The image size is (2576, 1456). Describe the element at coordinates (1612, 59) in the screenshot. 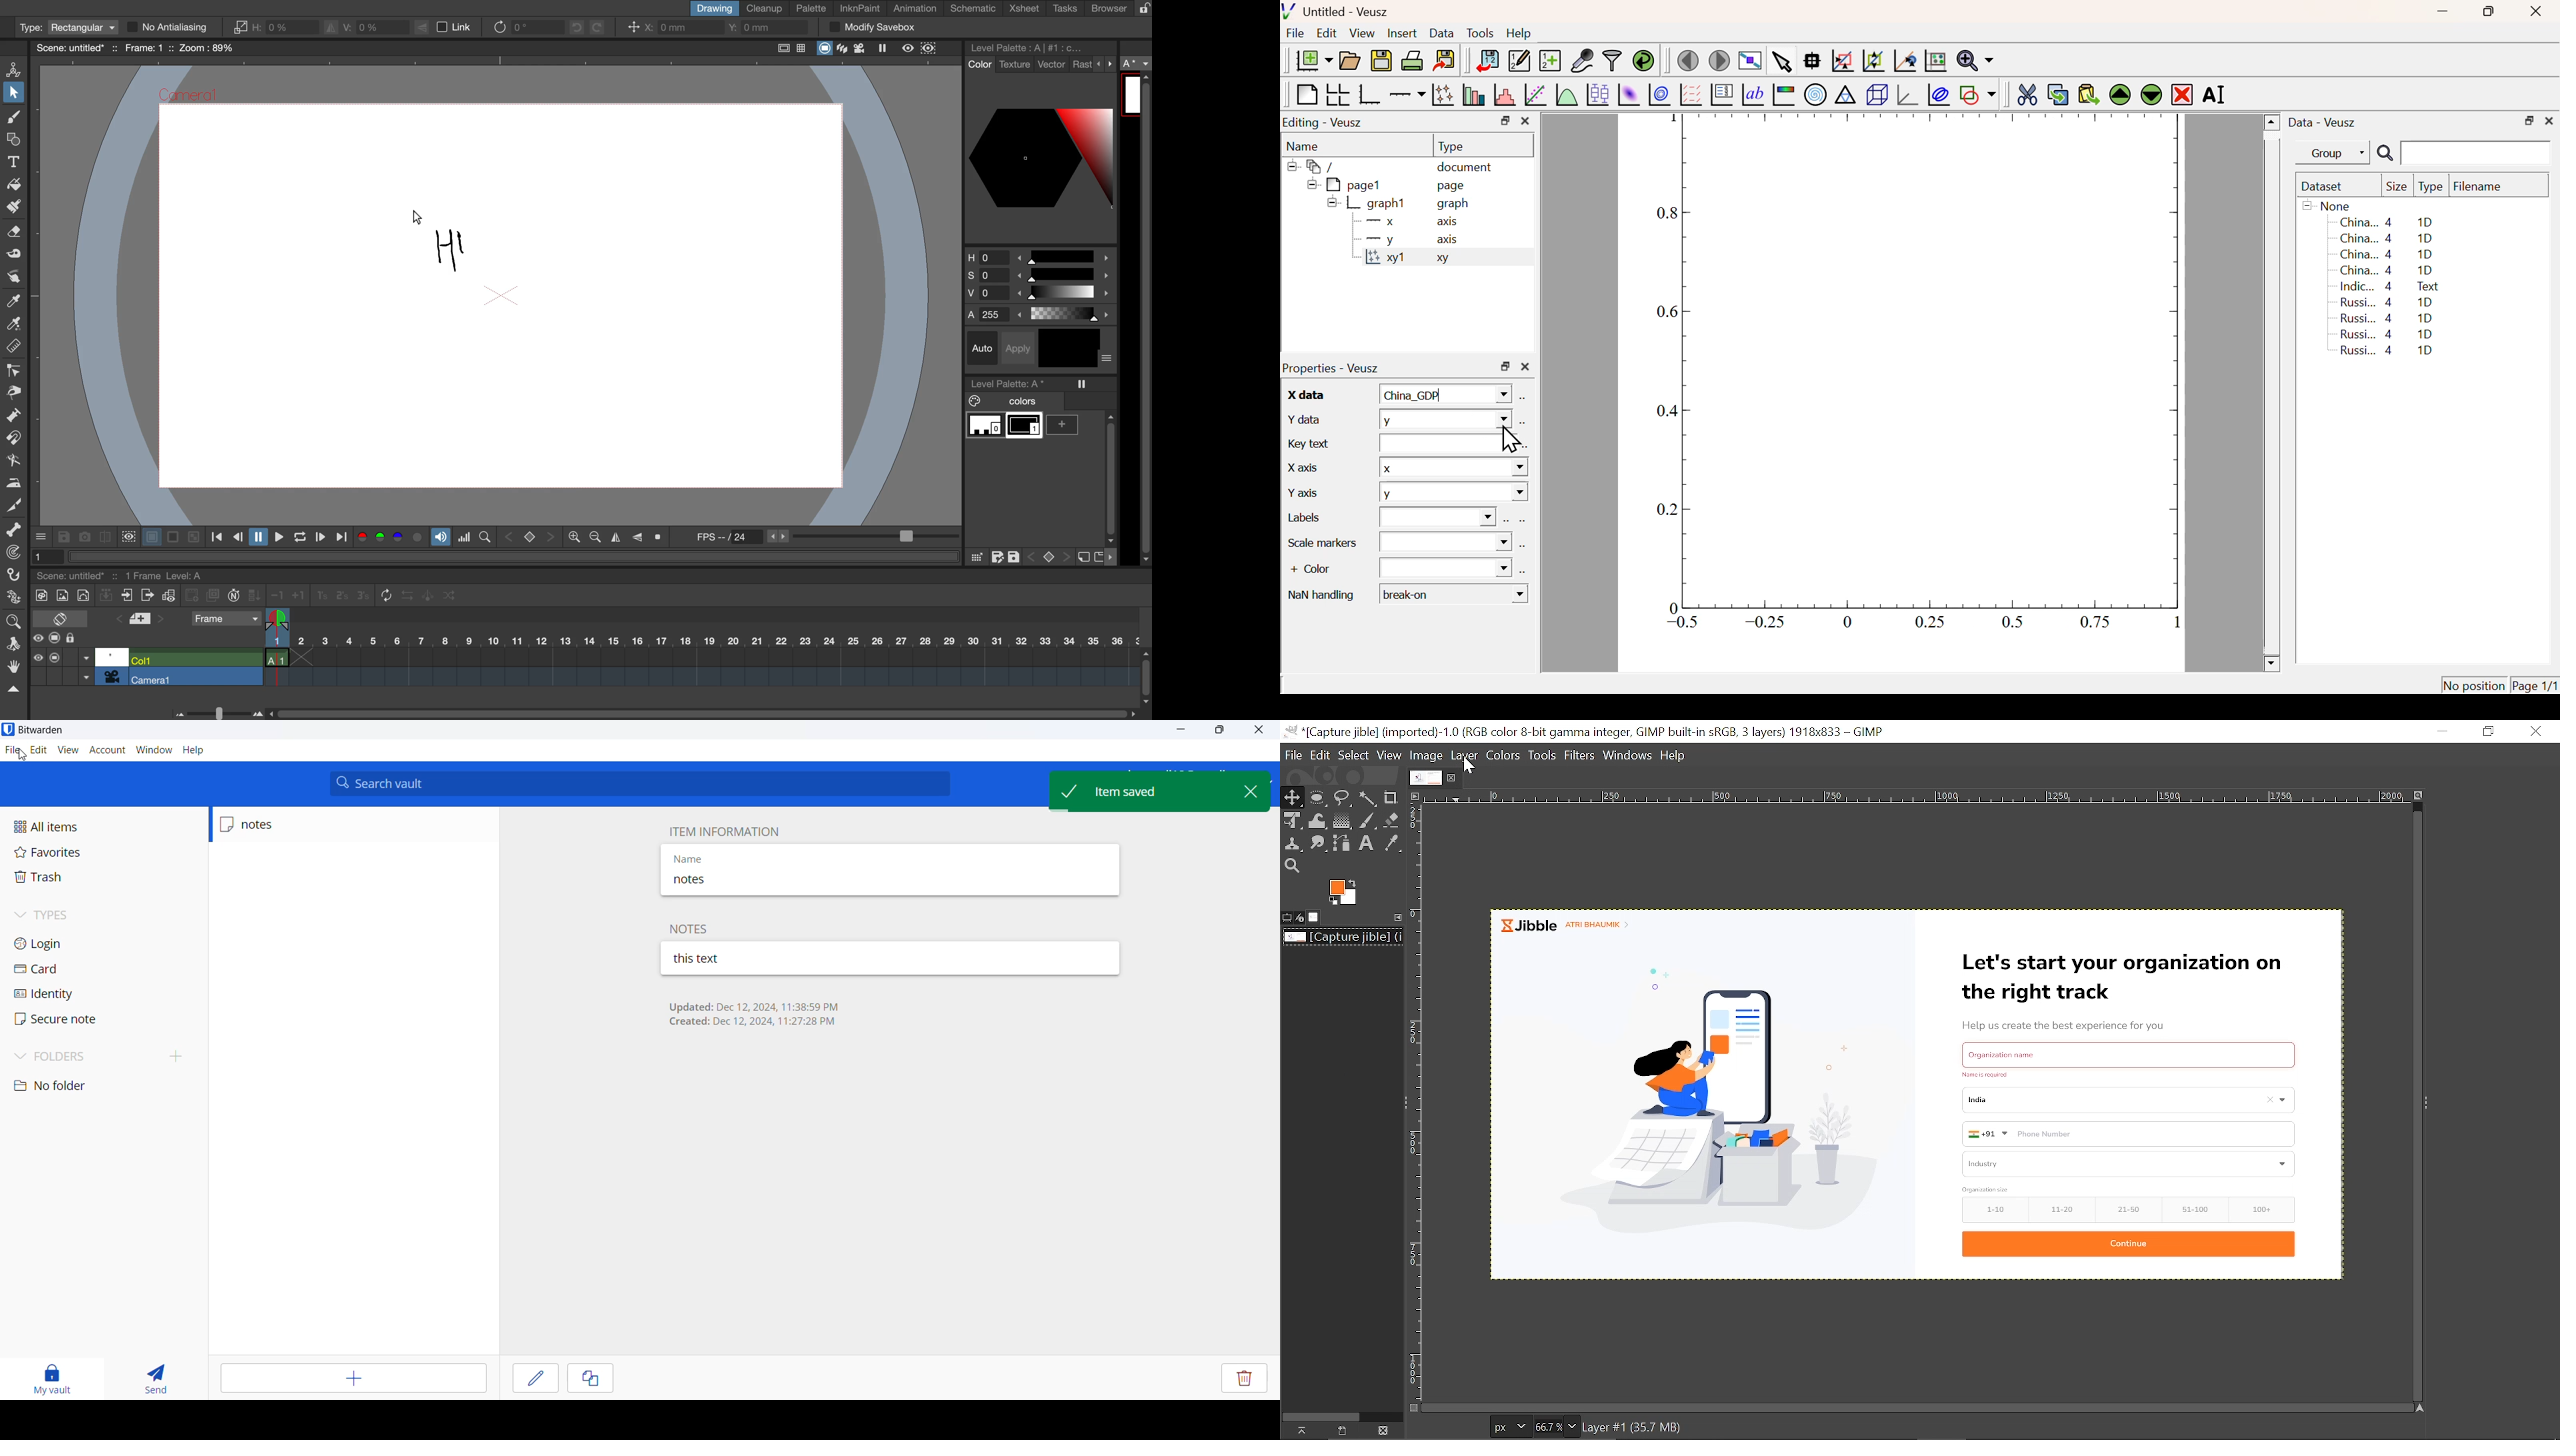

I see `Filter Data` at that location.